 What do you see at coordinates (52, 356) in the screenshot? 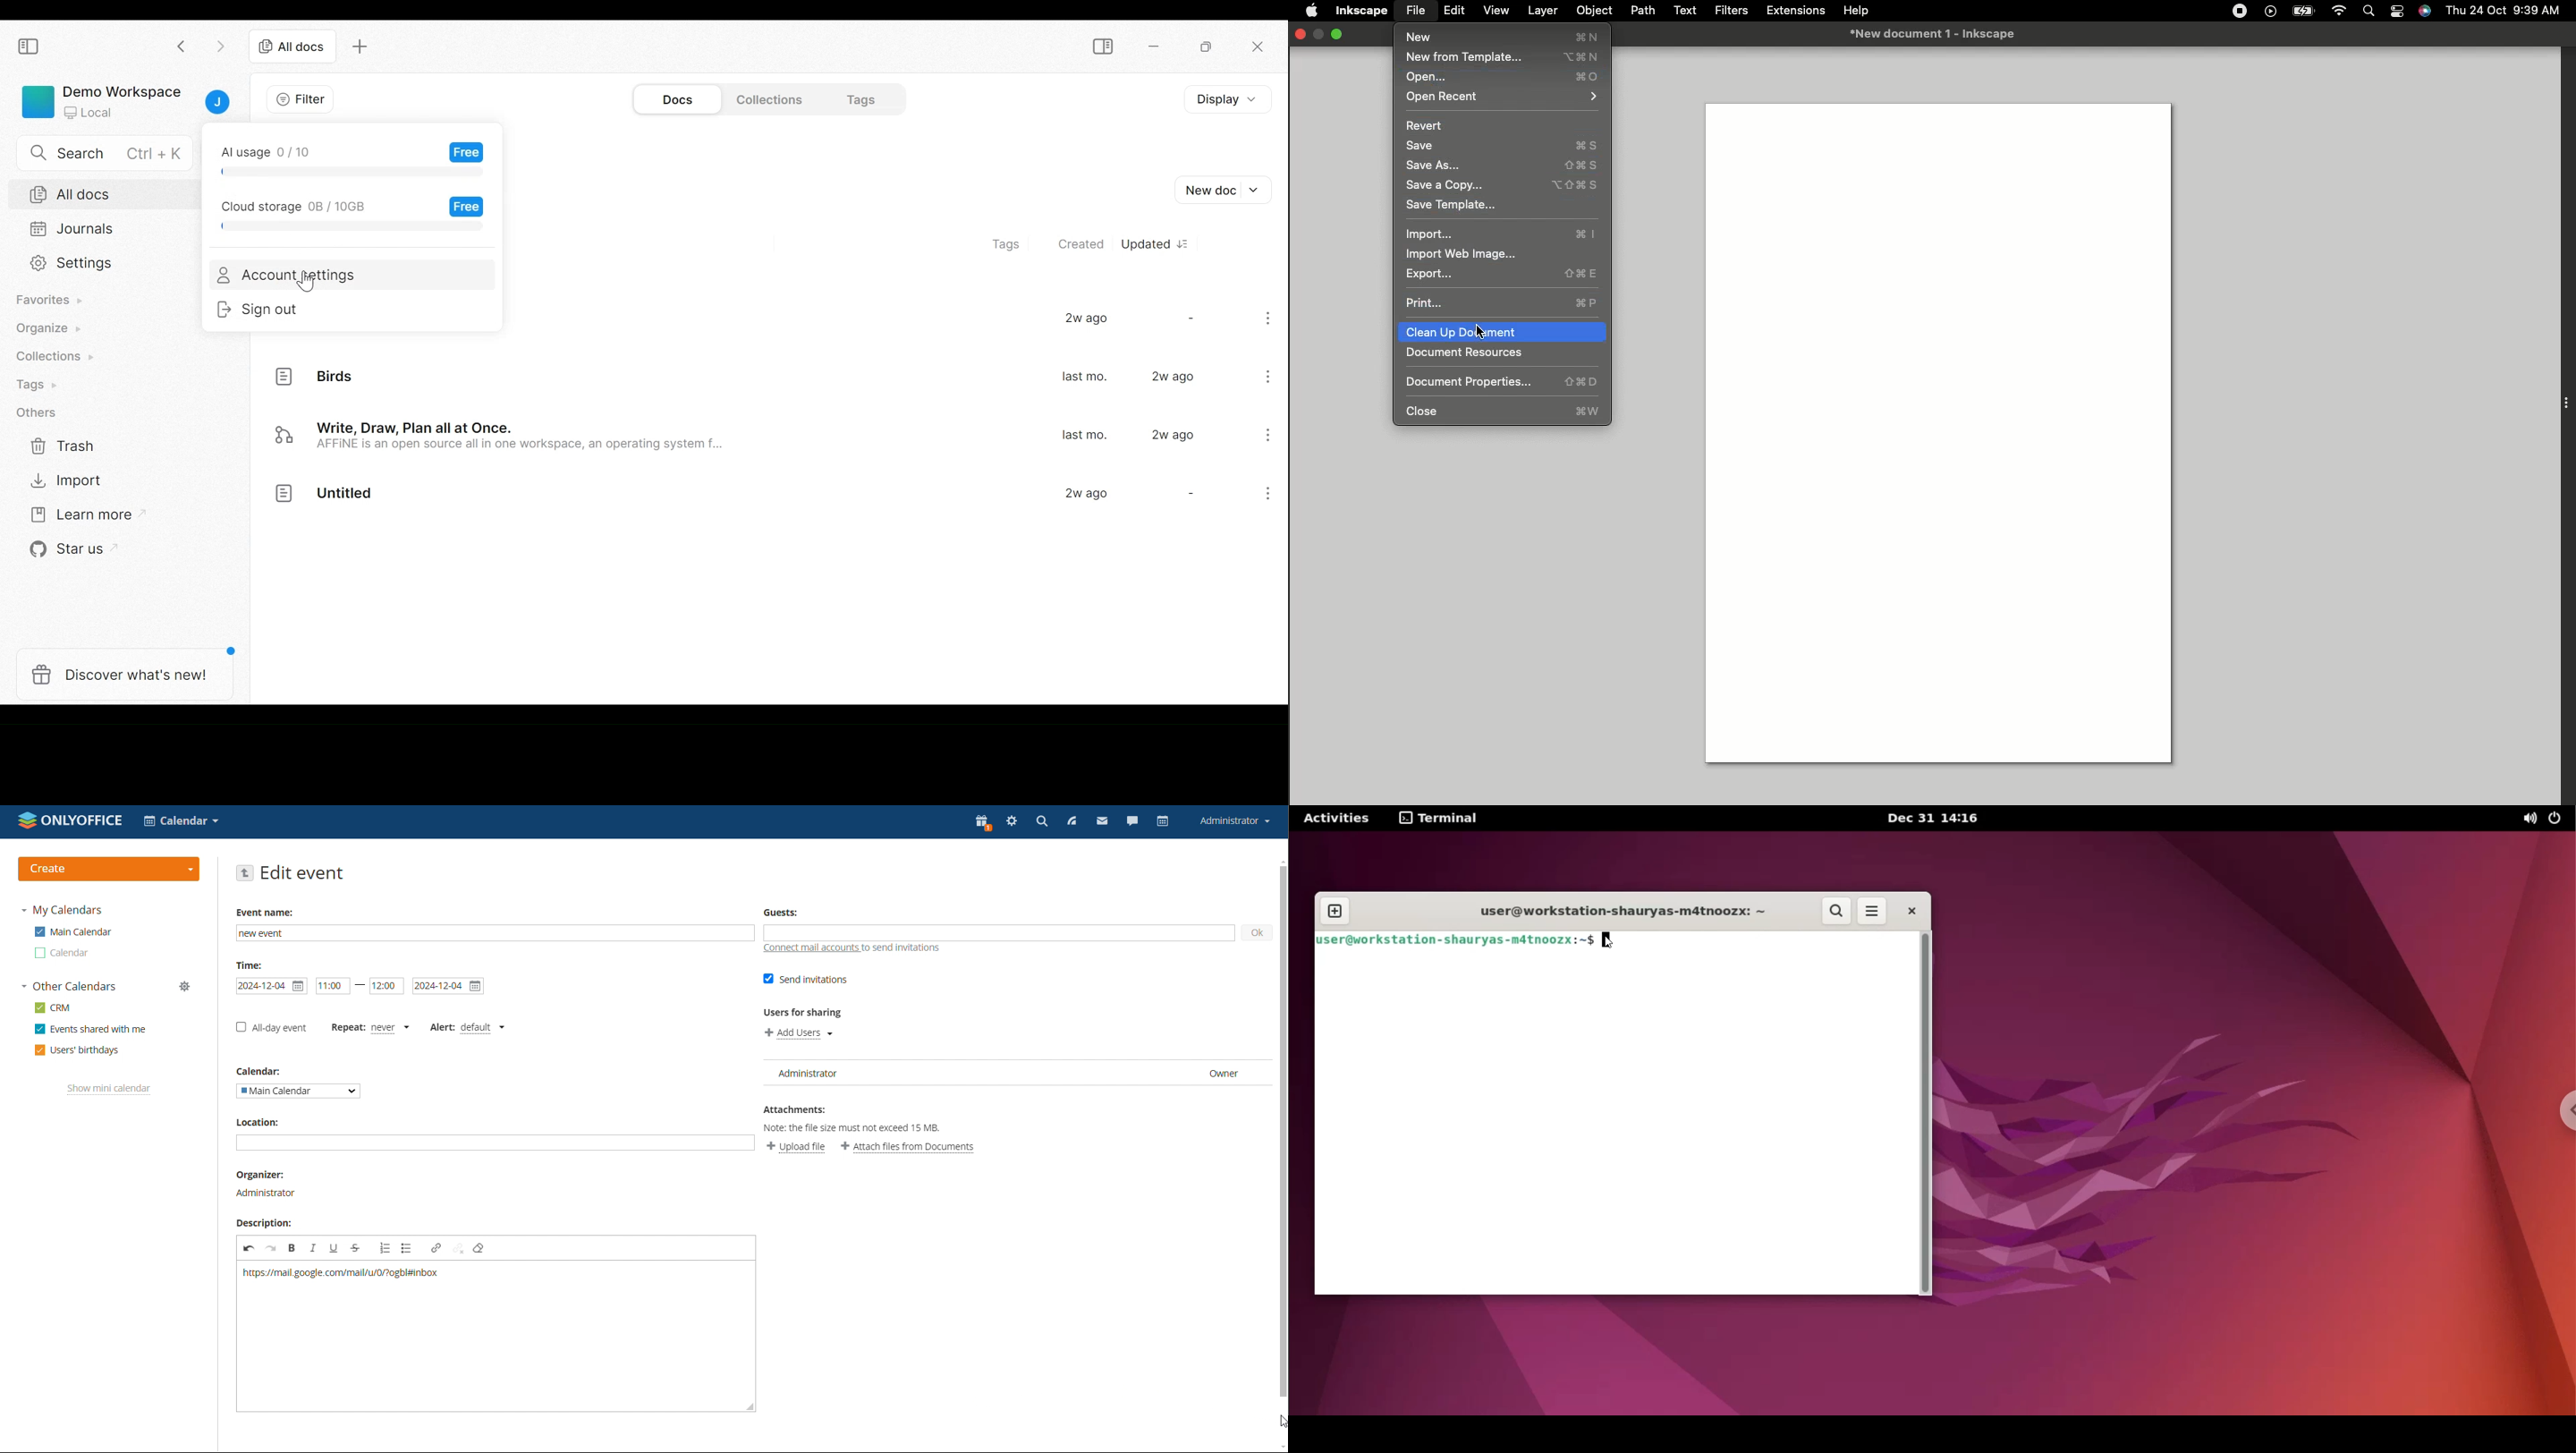
I see `Collections` at bounding box center [52, 356].